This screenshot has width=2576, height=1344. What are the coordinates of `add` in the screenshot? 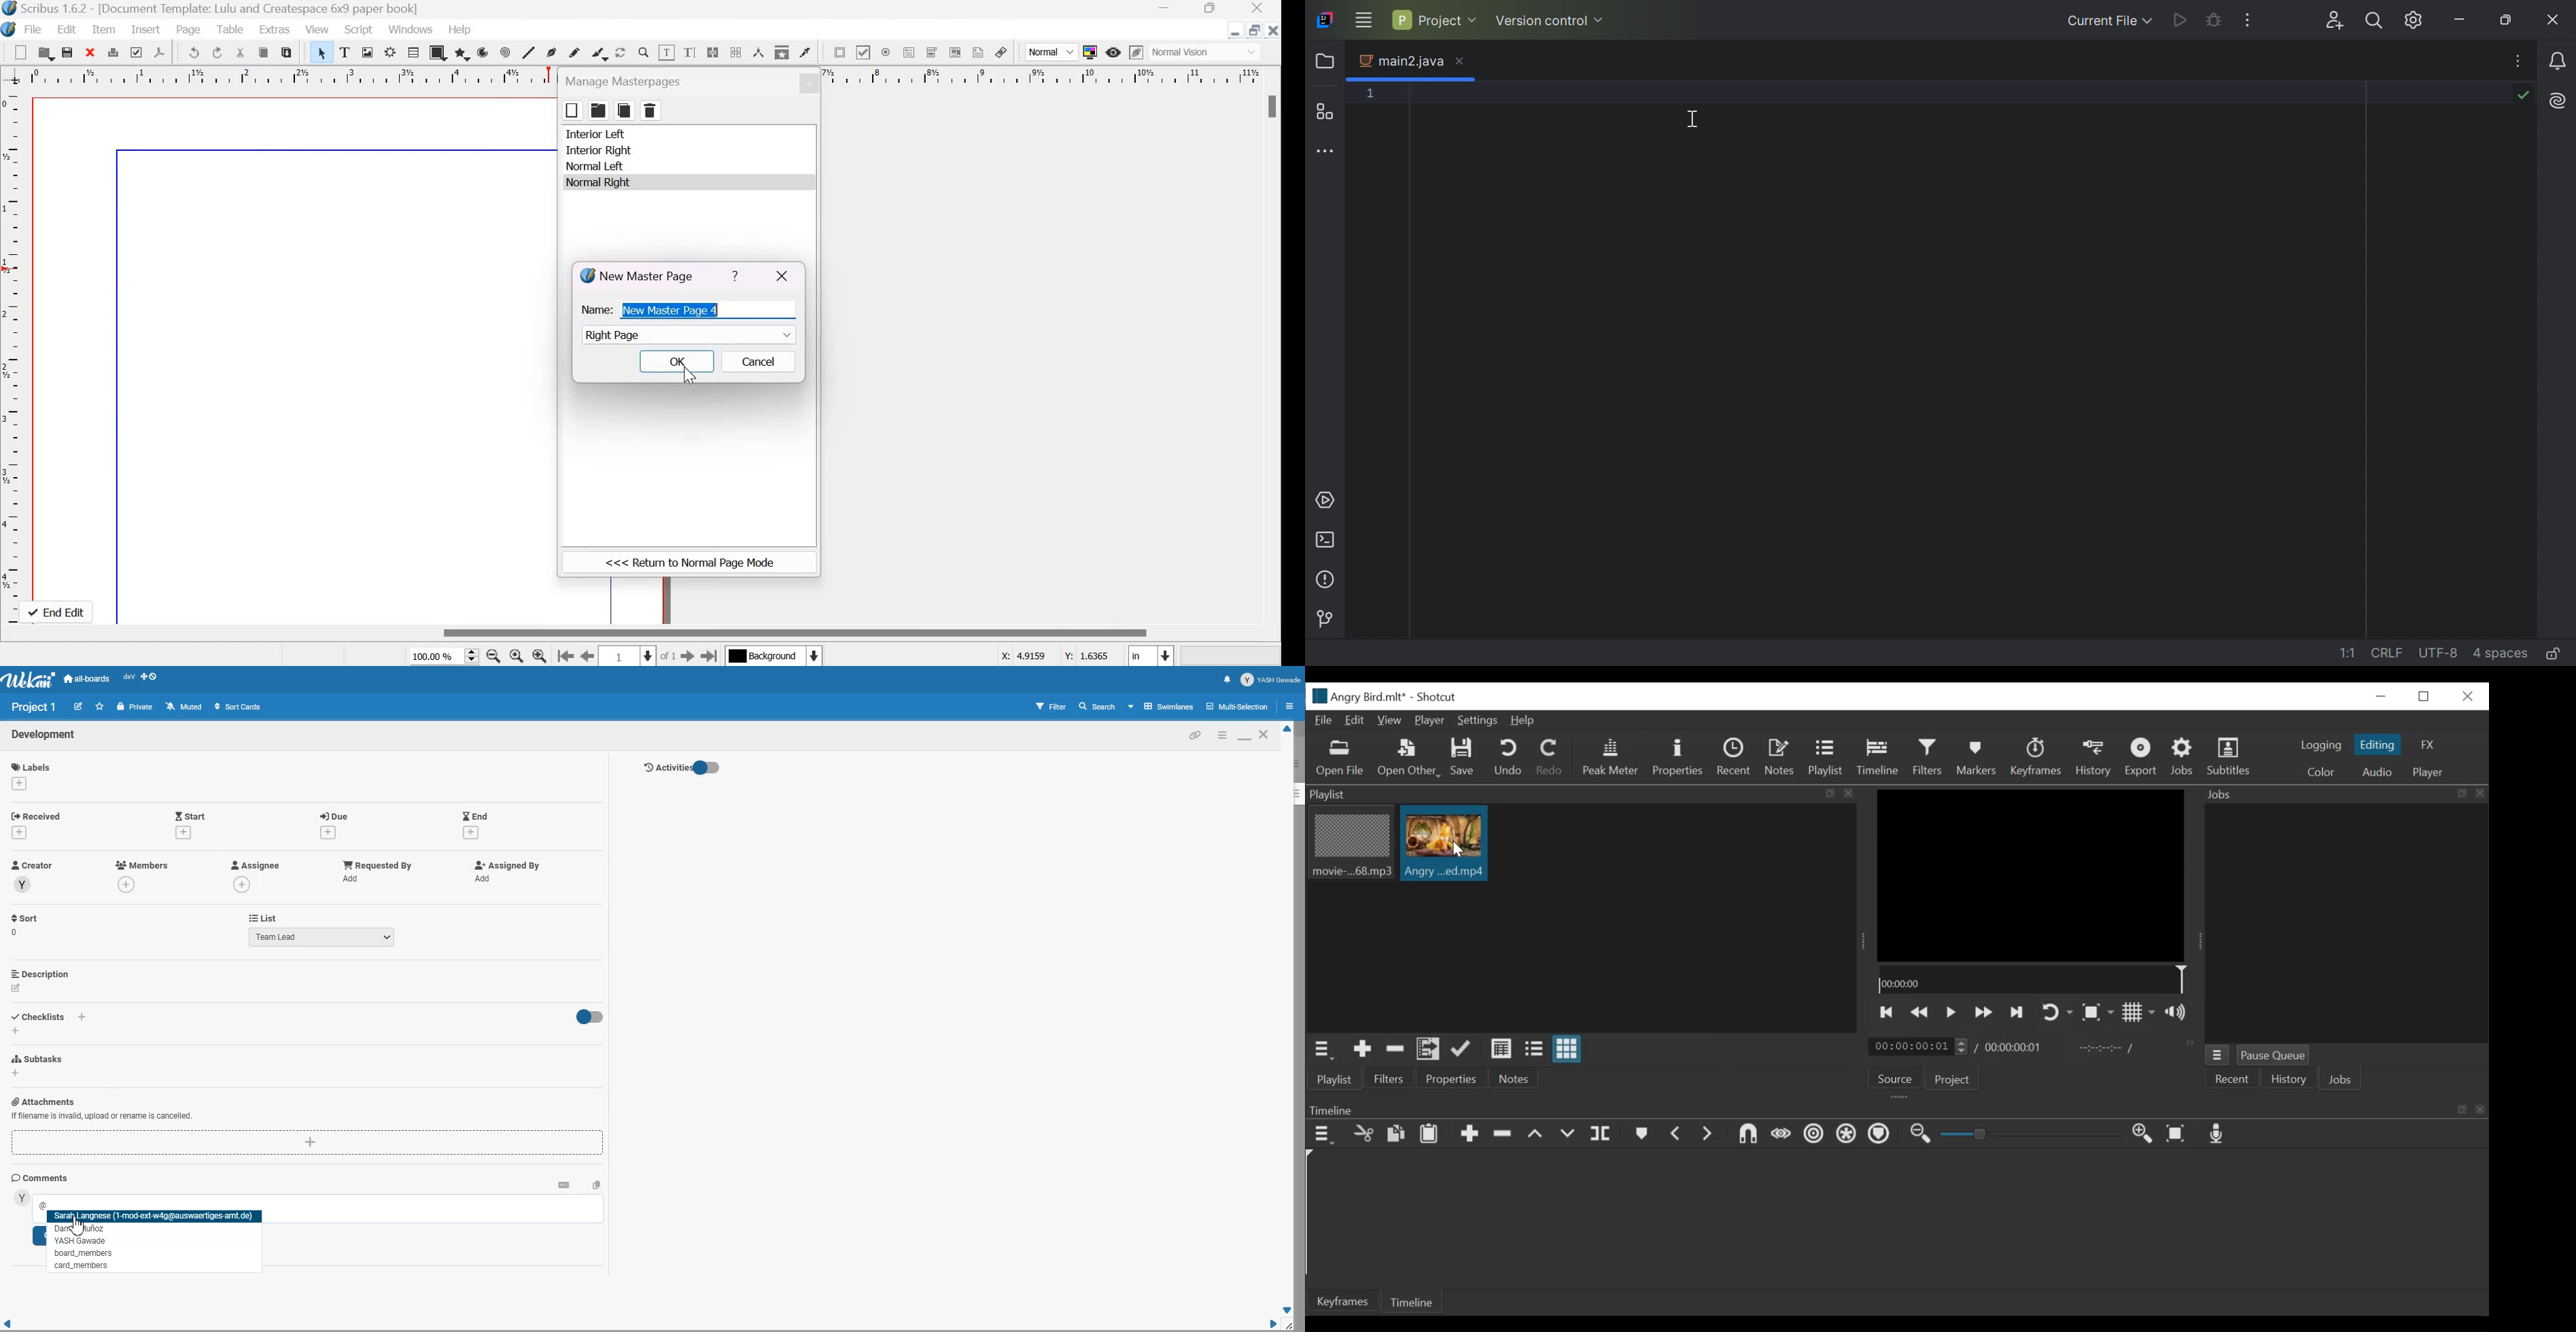 It's located at (183, 832).